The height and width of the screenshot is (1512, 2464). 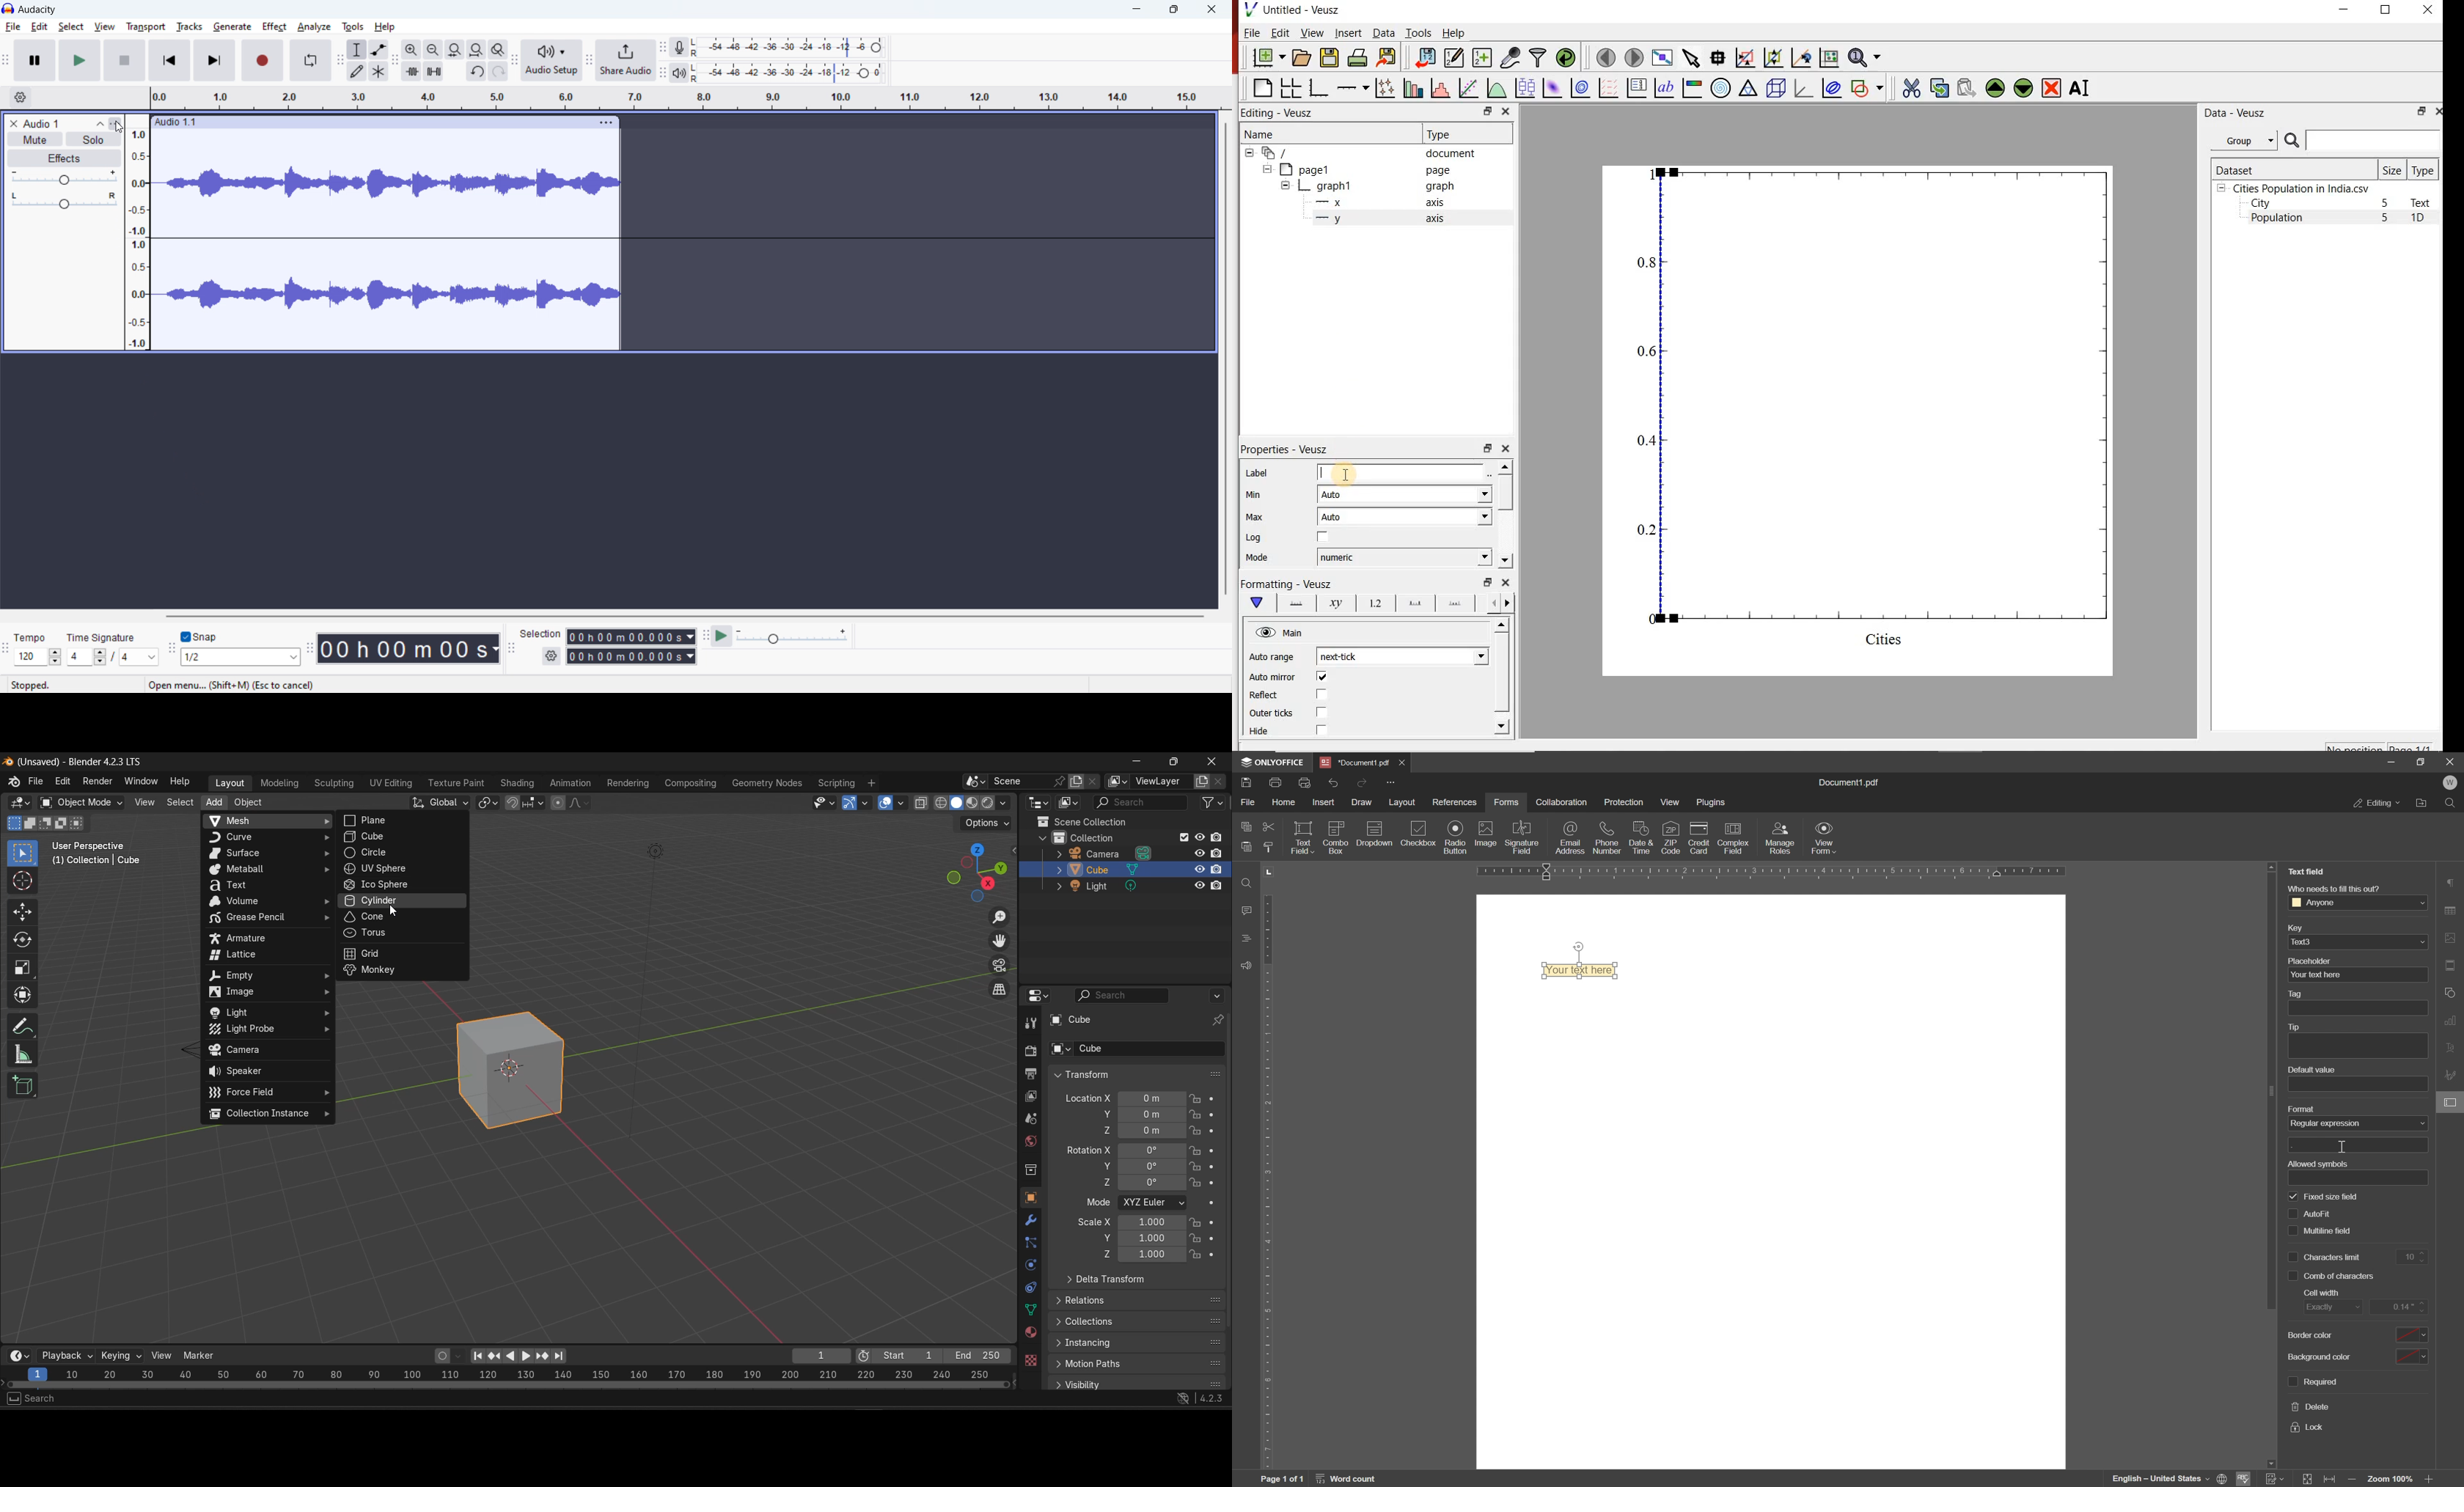 I want to click on signature field, so click(x=1523, y=838).